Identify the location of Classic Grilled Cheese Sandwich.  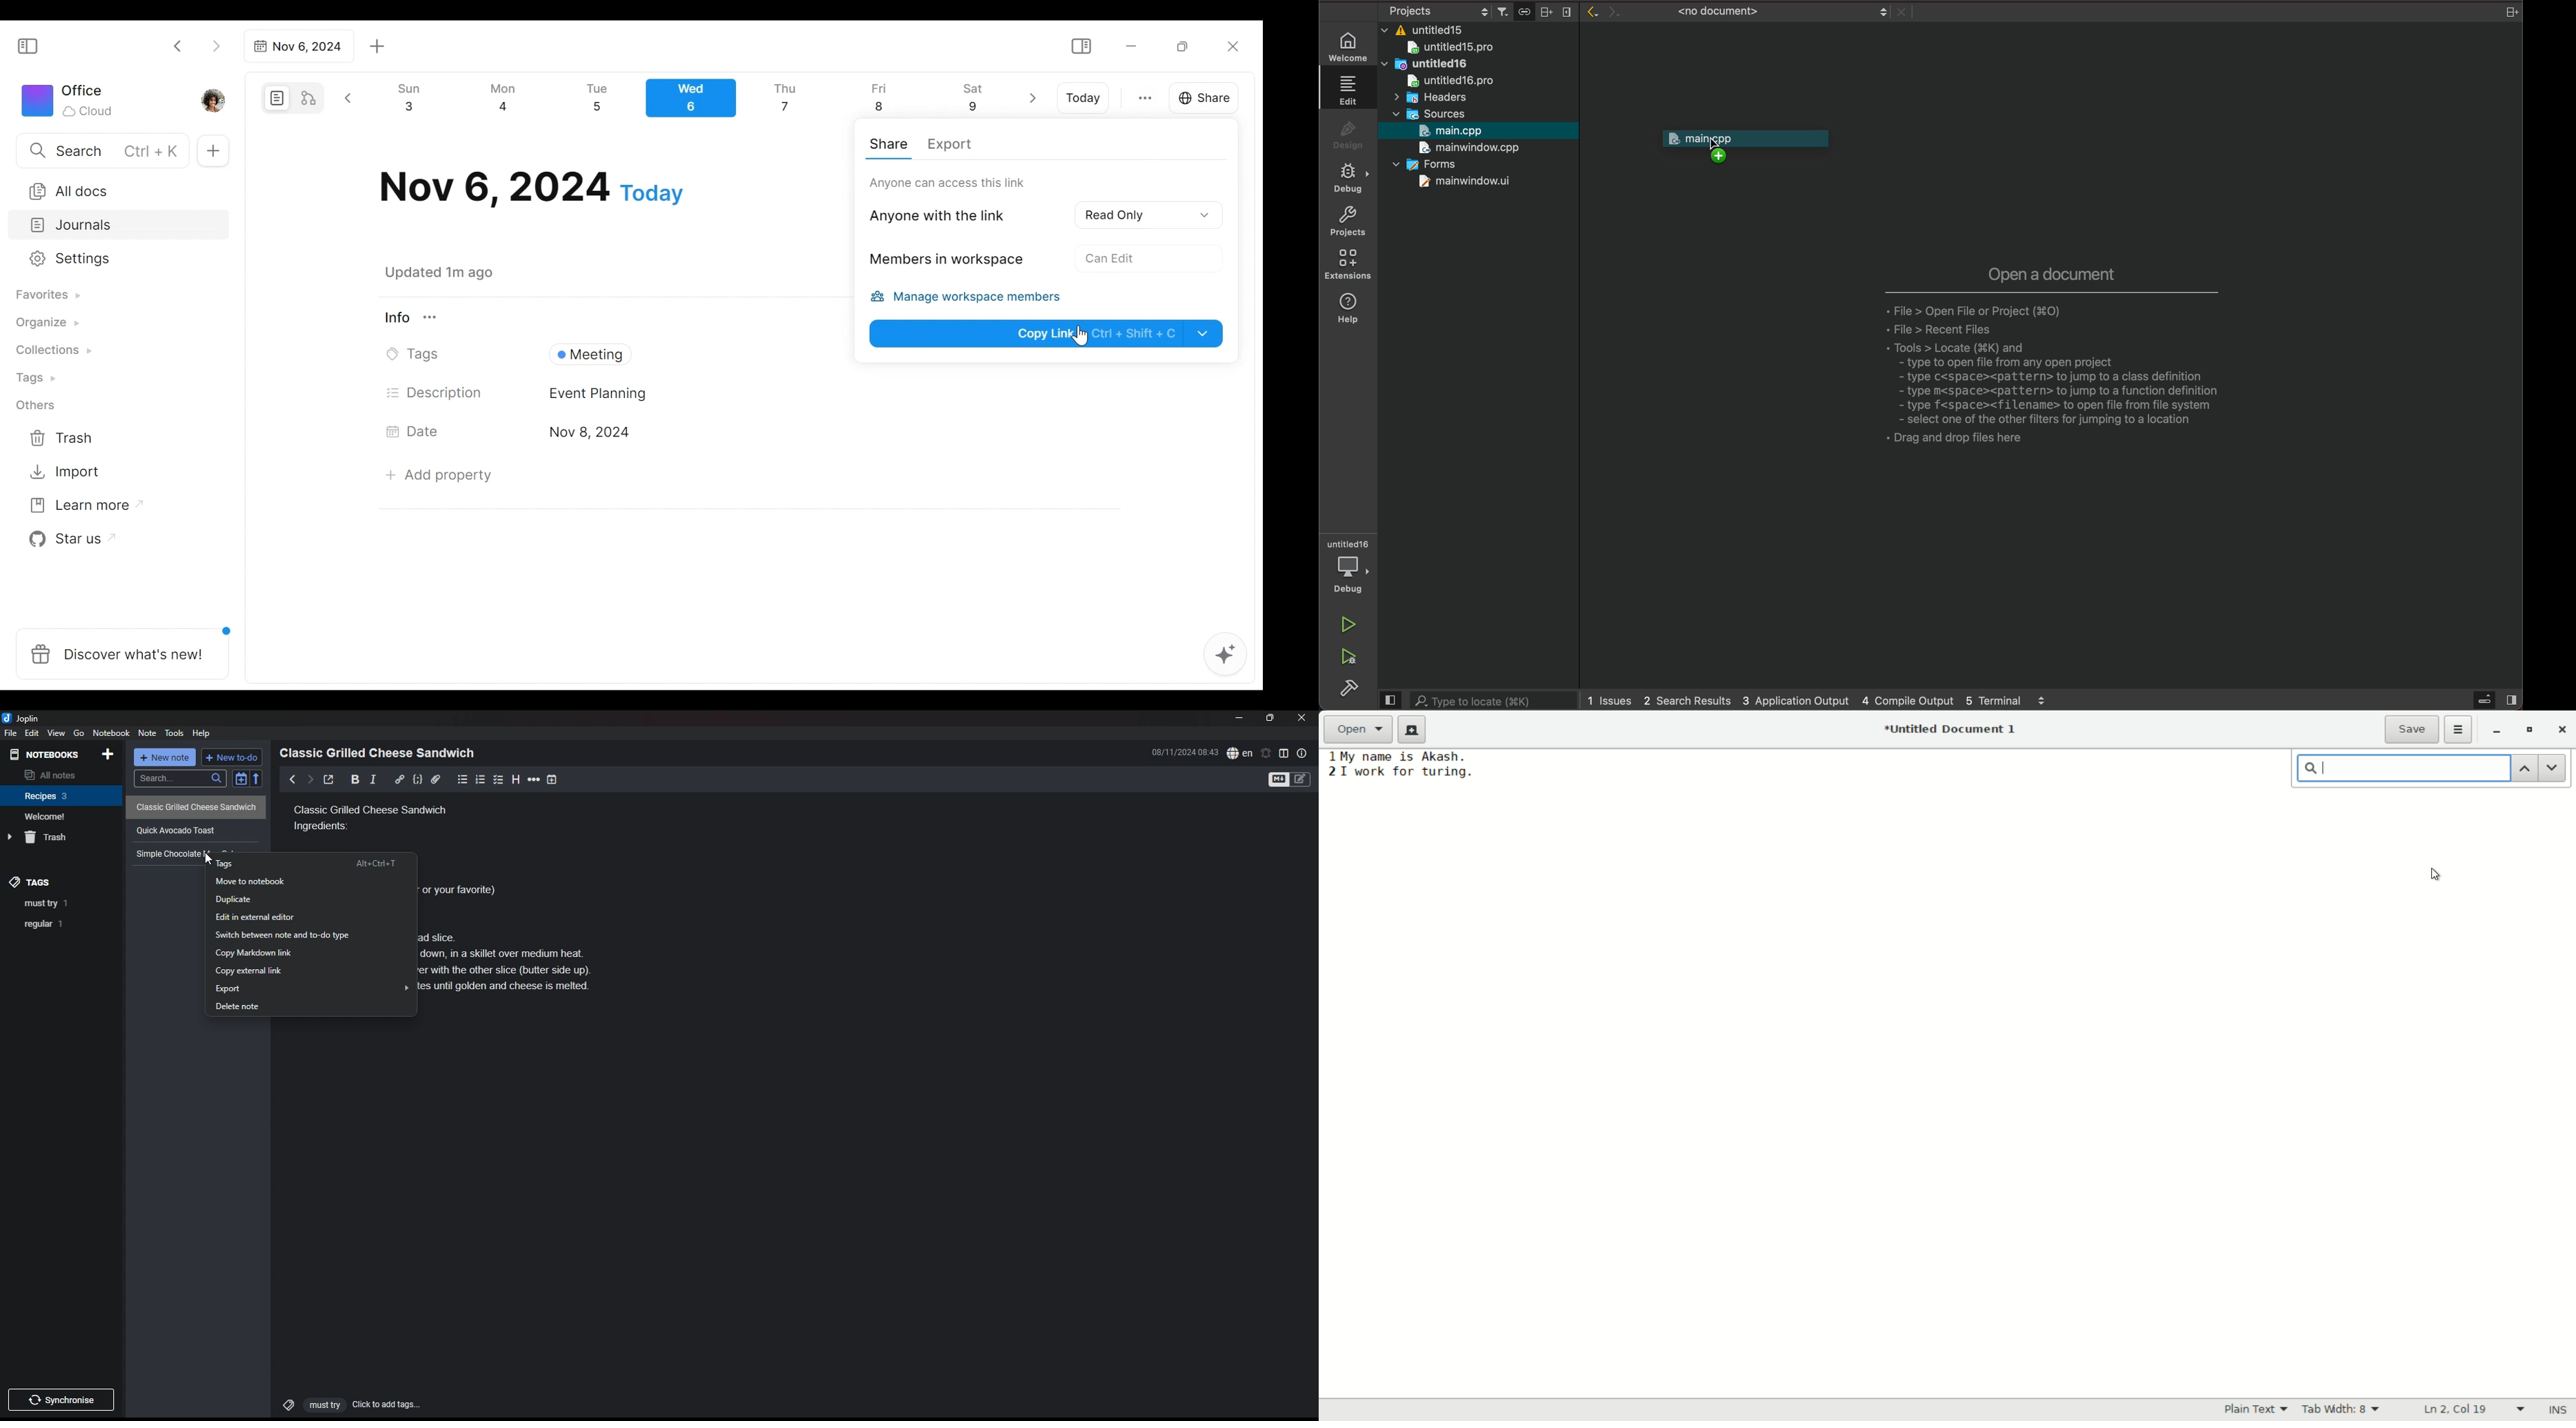
(197, 806).